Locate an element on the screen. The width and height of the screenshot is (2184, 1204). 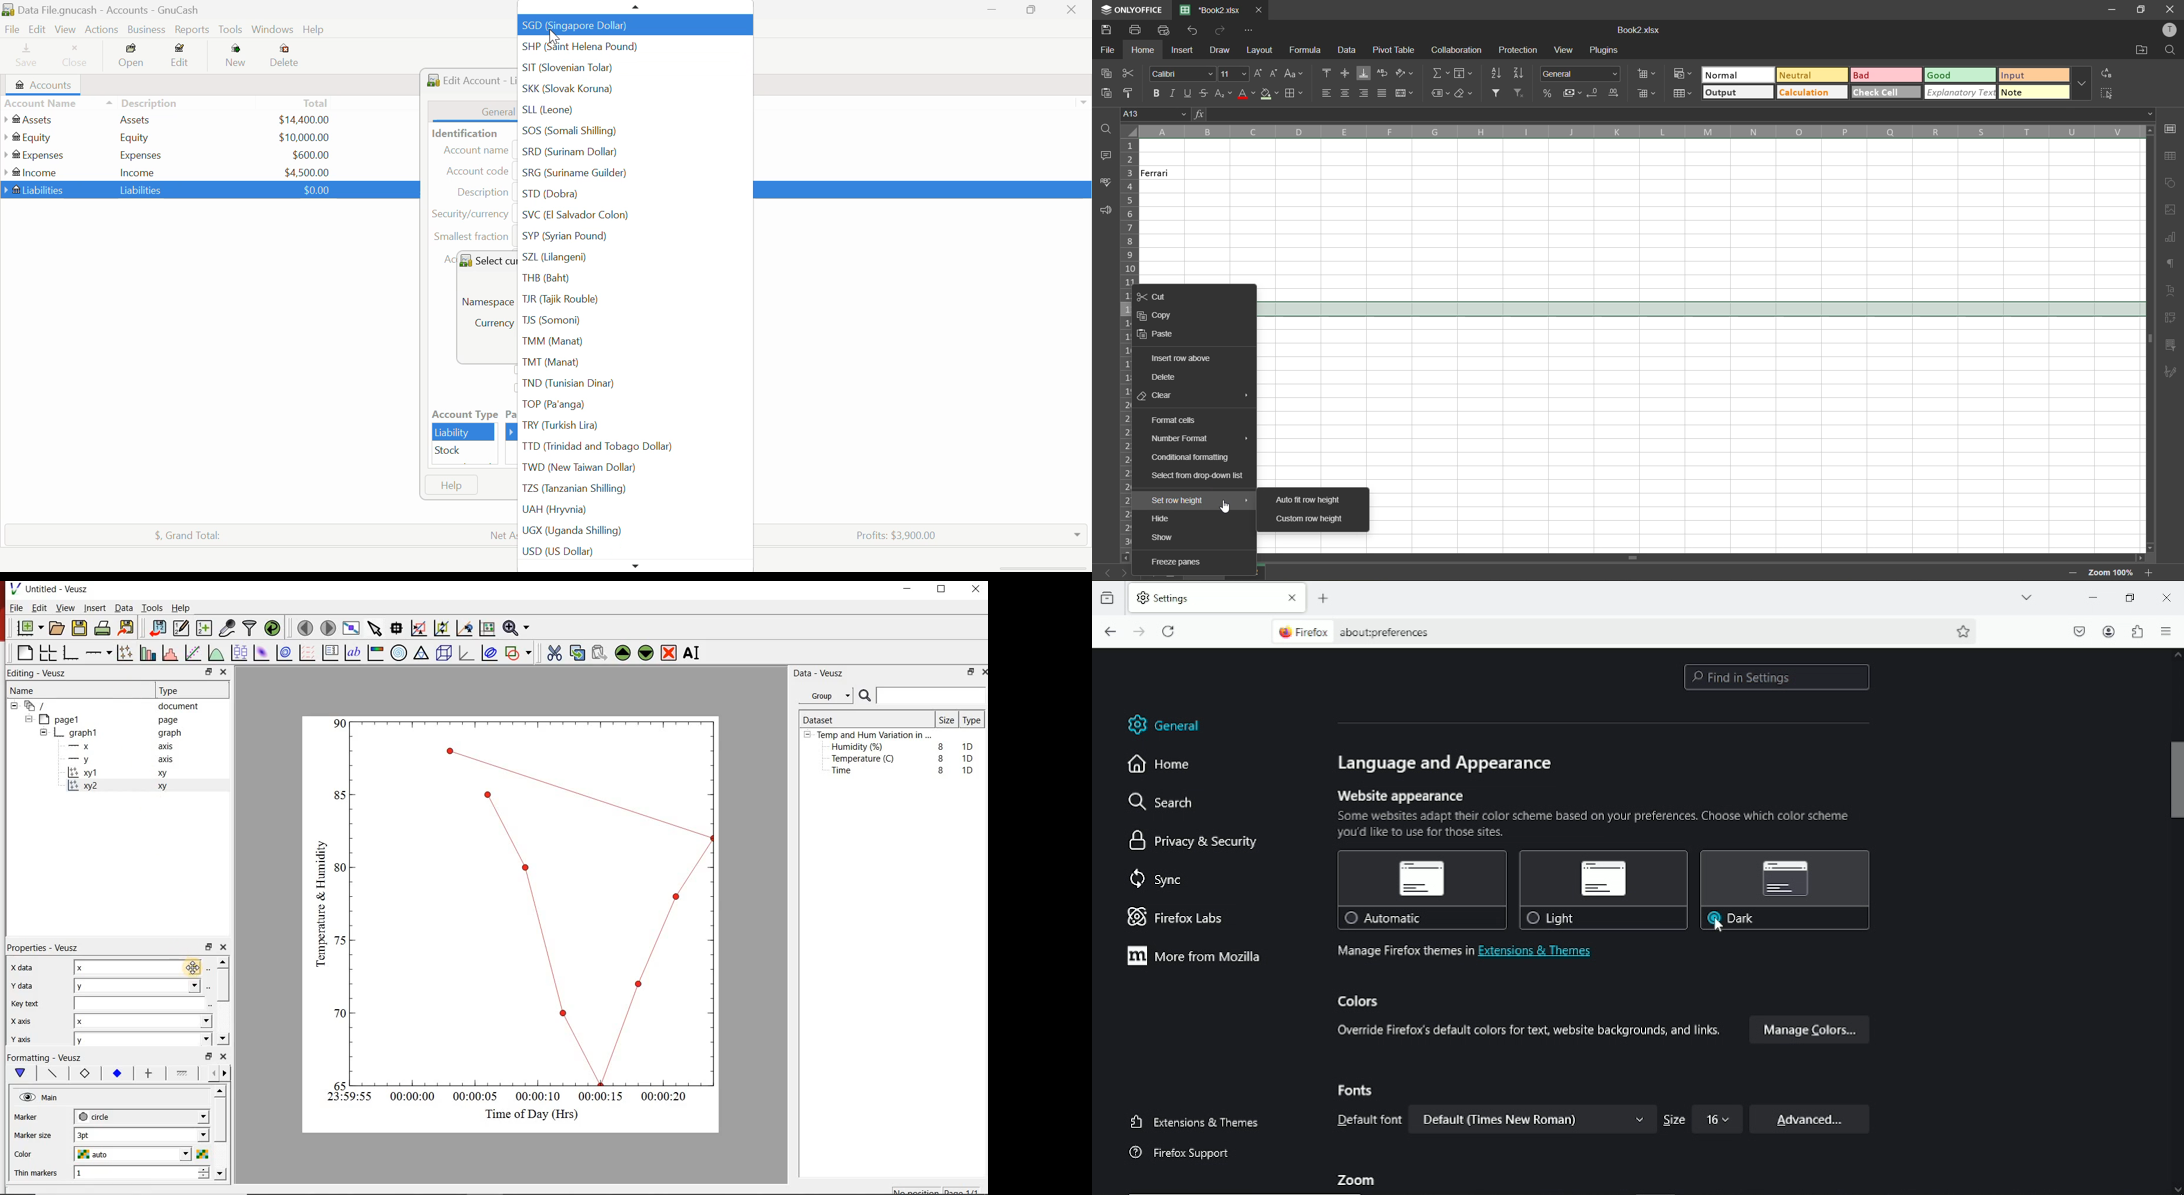
zoom factor is located at coordinates (2112, 573).